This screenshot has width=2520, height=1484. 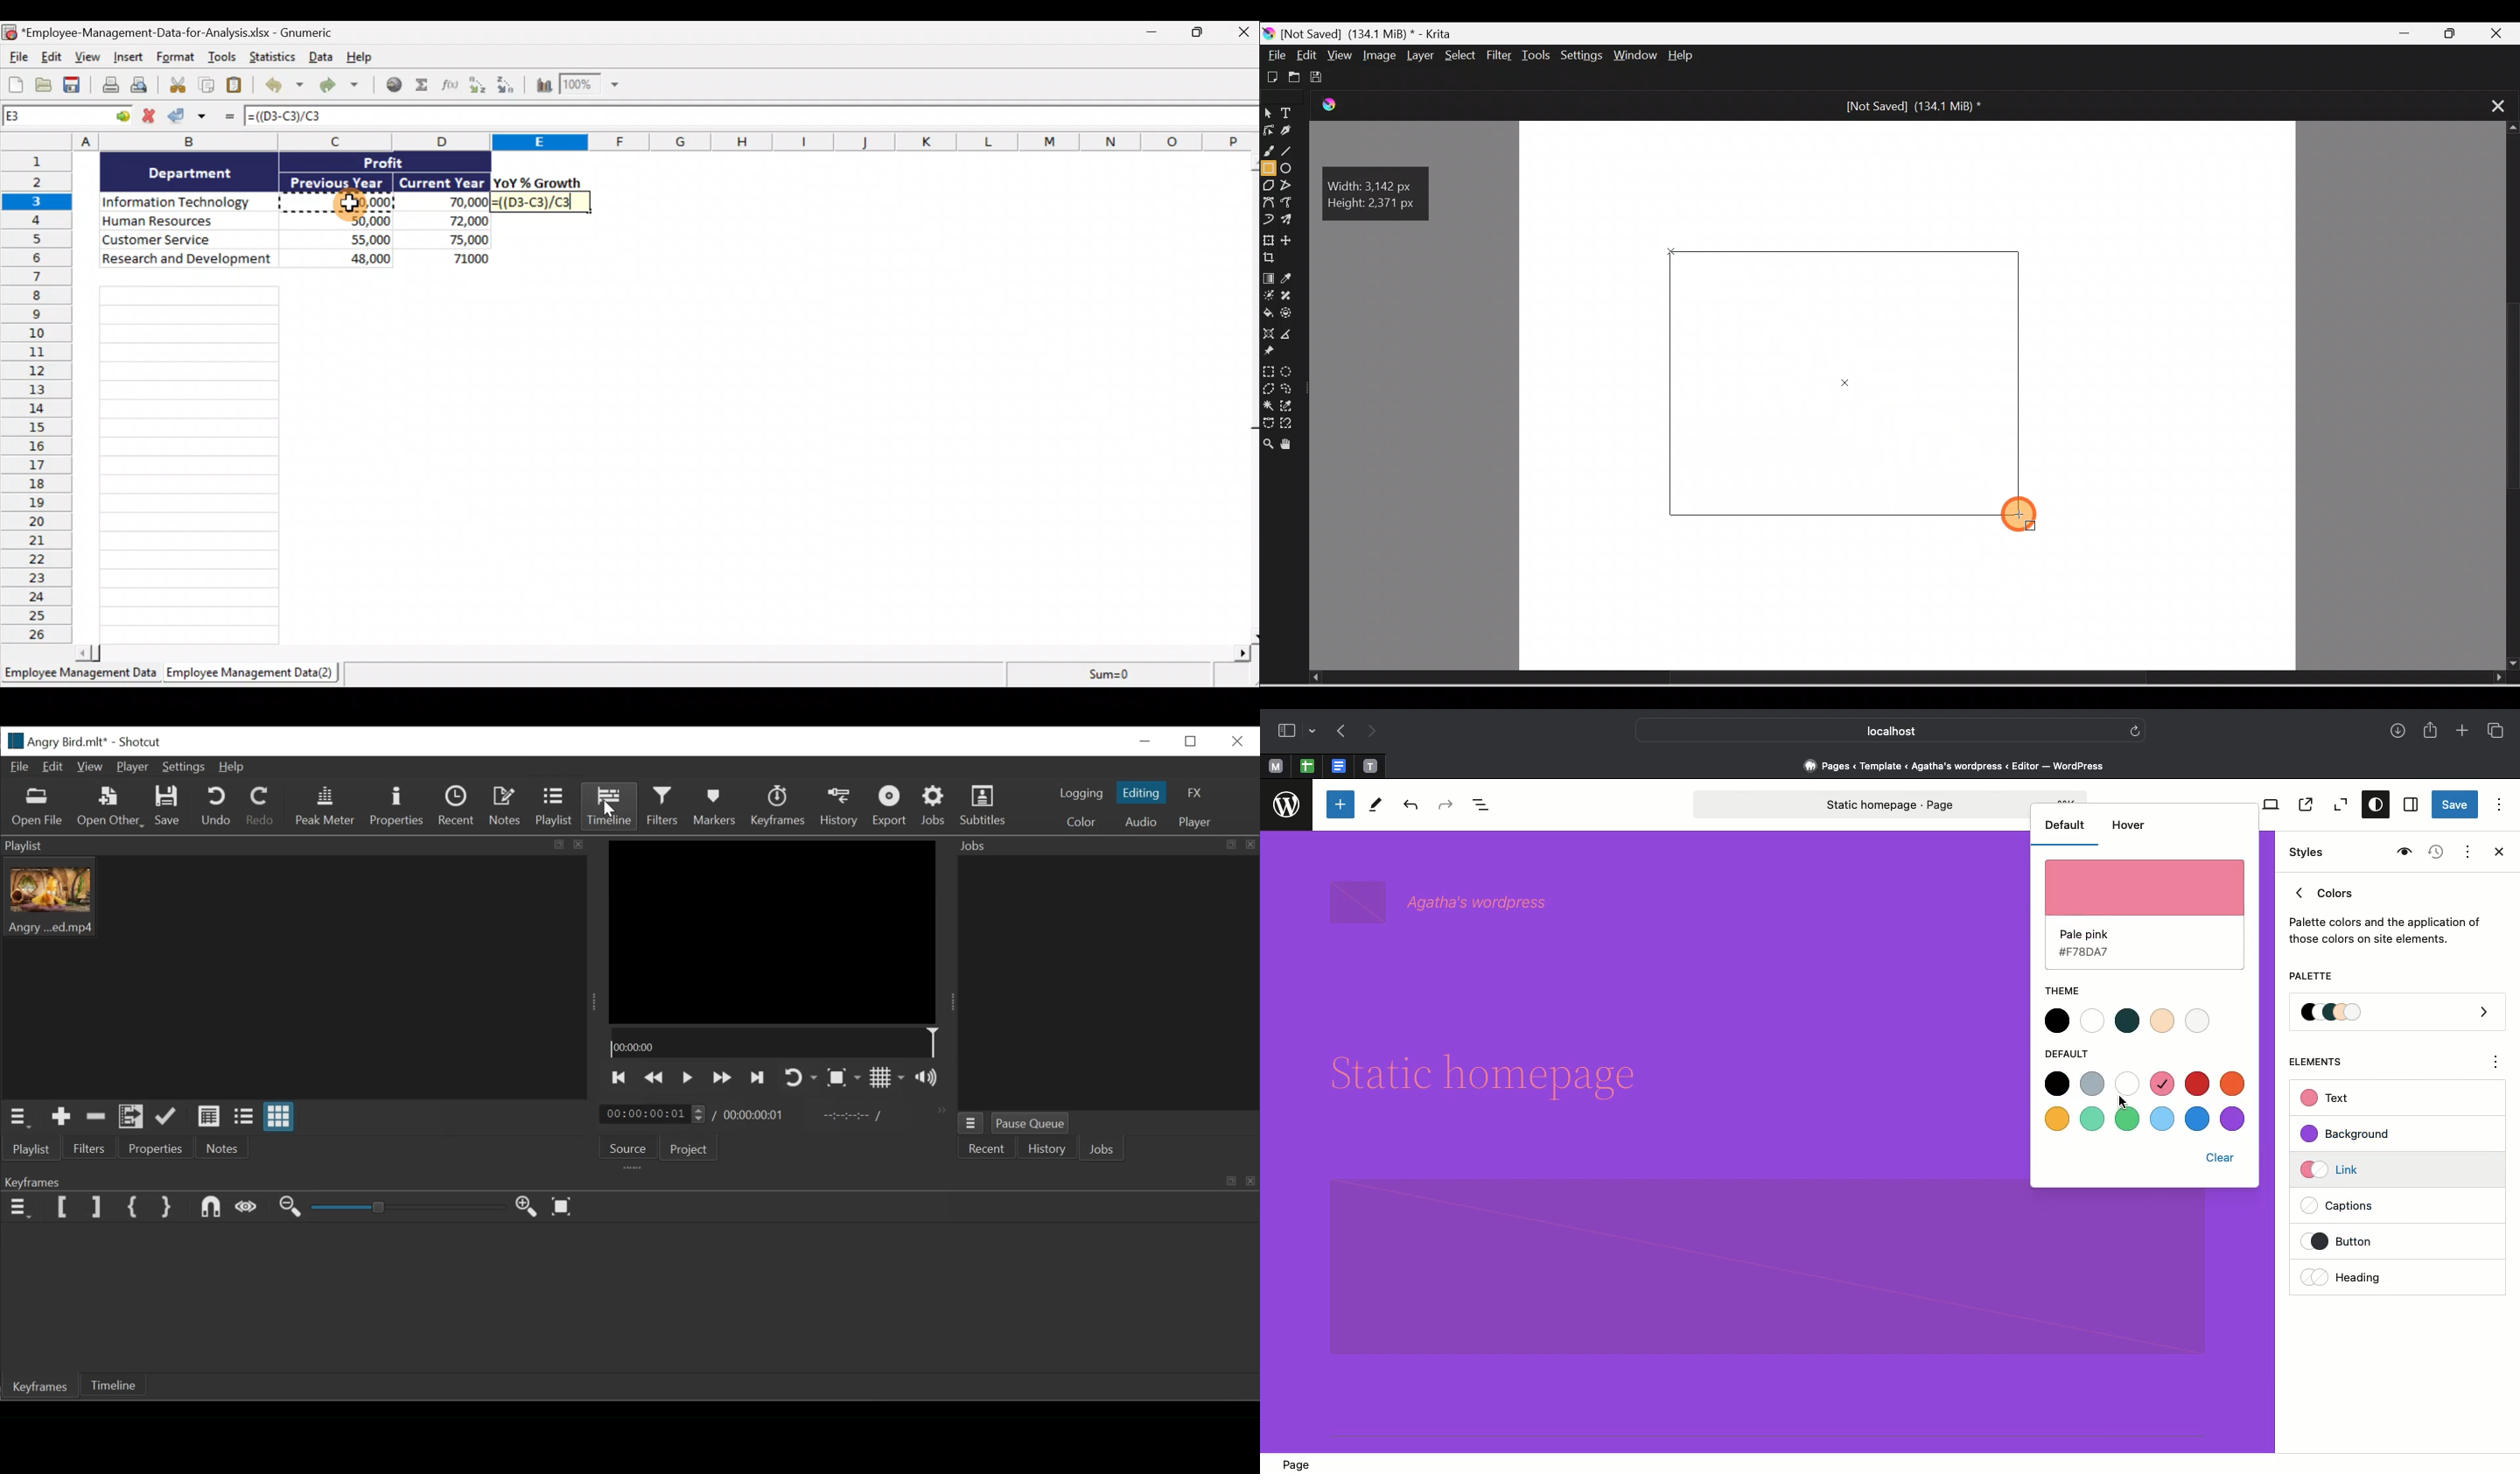 What do you see at coordinates (61, 1117) in the screenshot?
I see `Add the Source to the playlist` at bounding box center [61, 1117].